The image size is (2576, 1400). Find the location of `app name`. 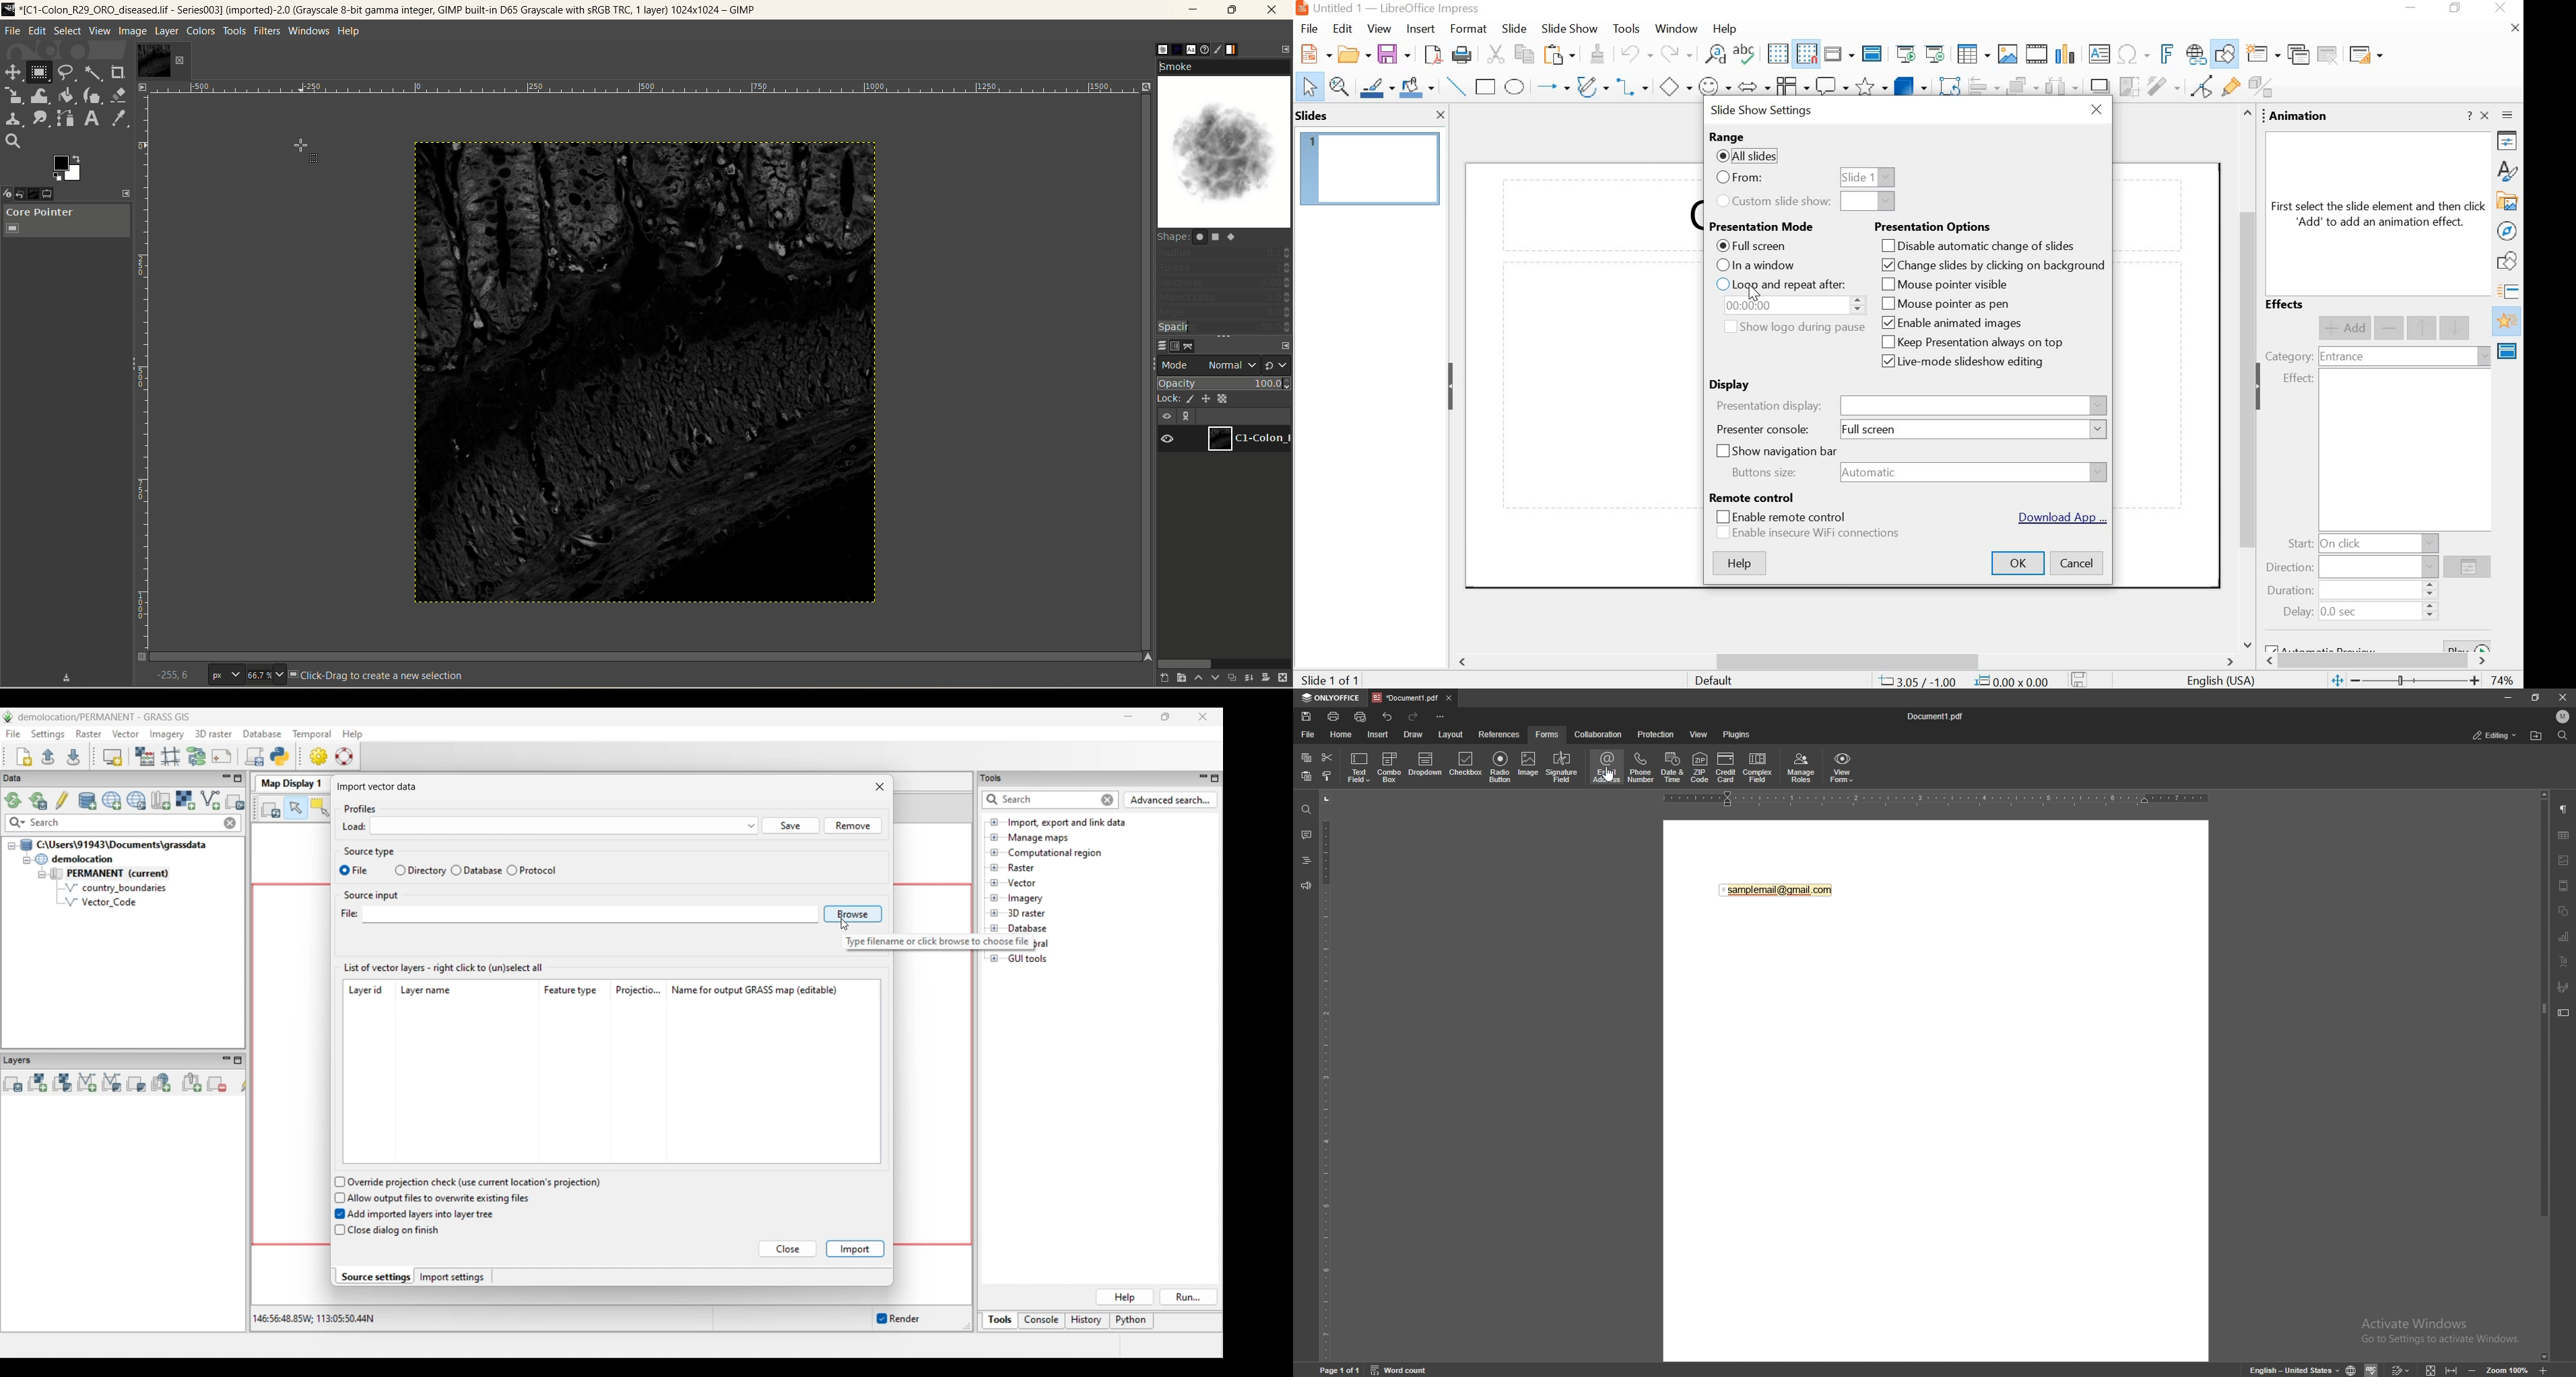

app name is located at coordinates (1430, 8).